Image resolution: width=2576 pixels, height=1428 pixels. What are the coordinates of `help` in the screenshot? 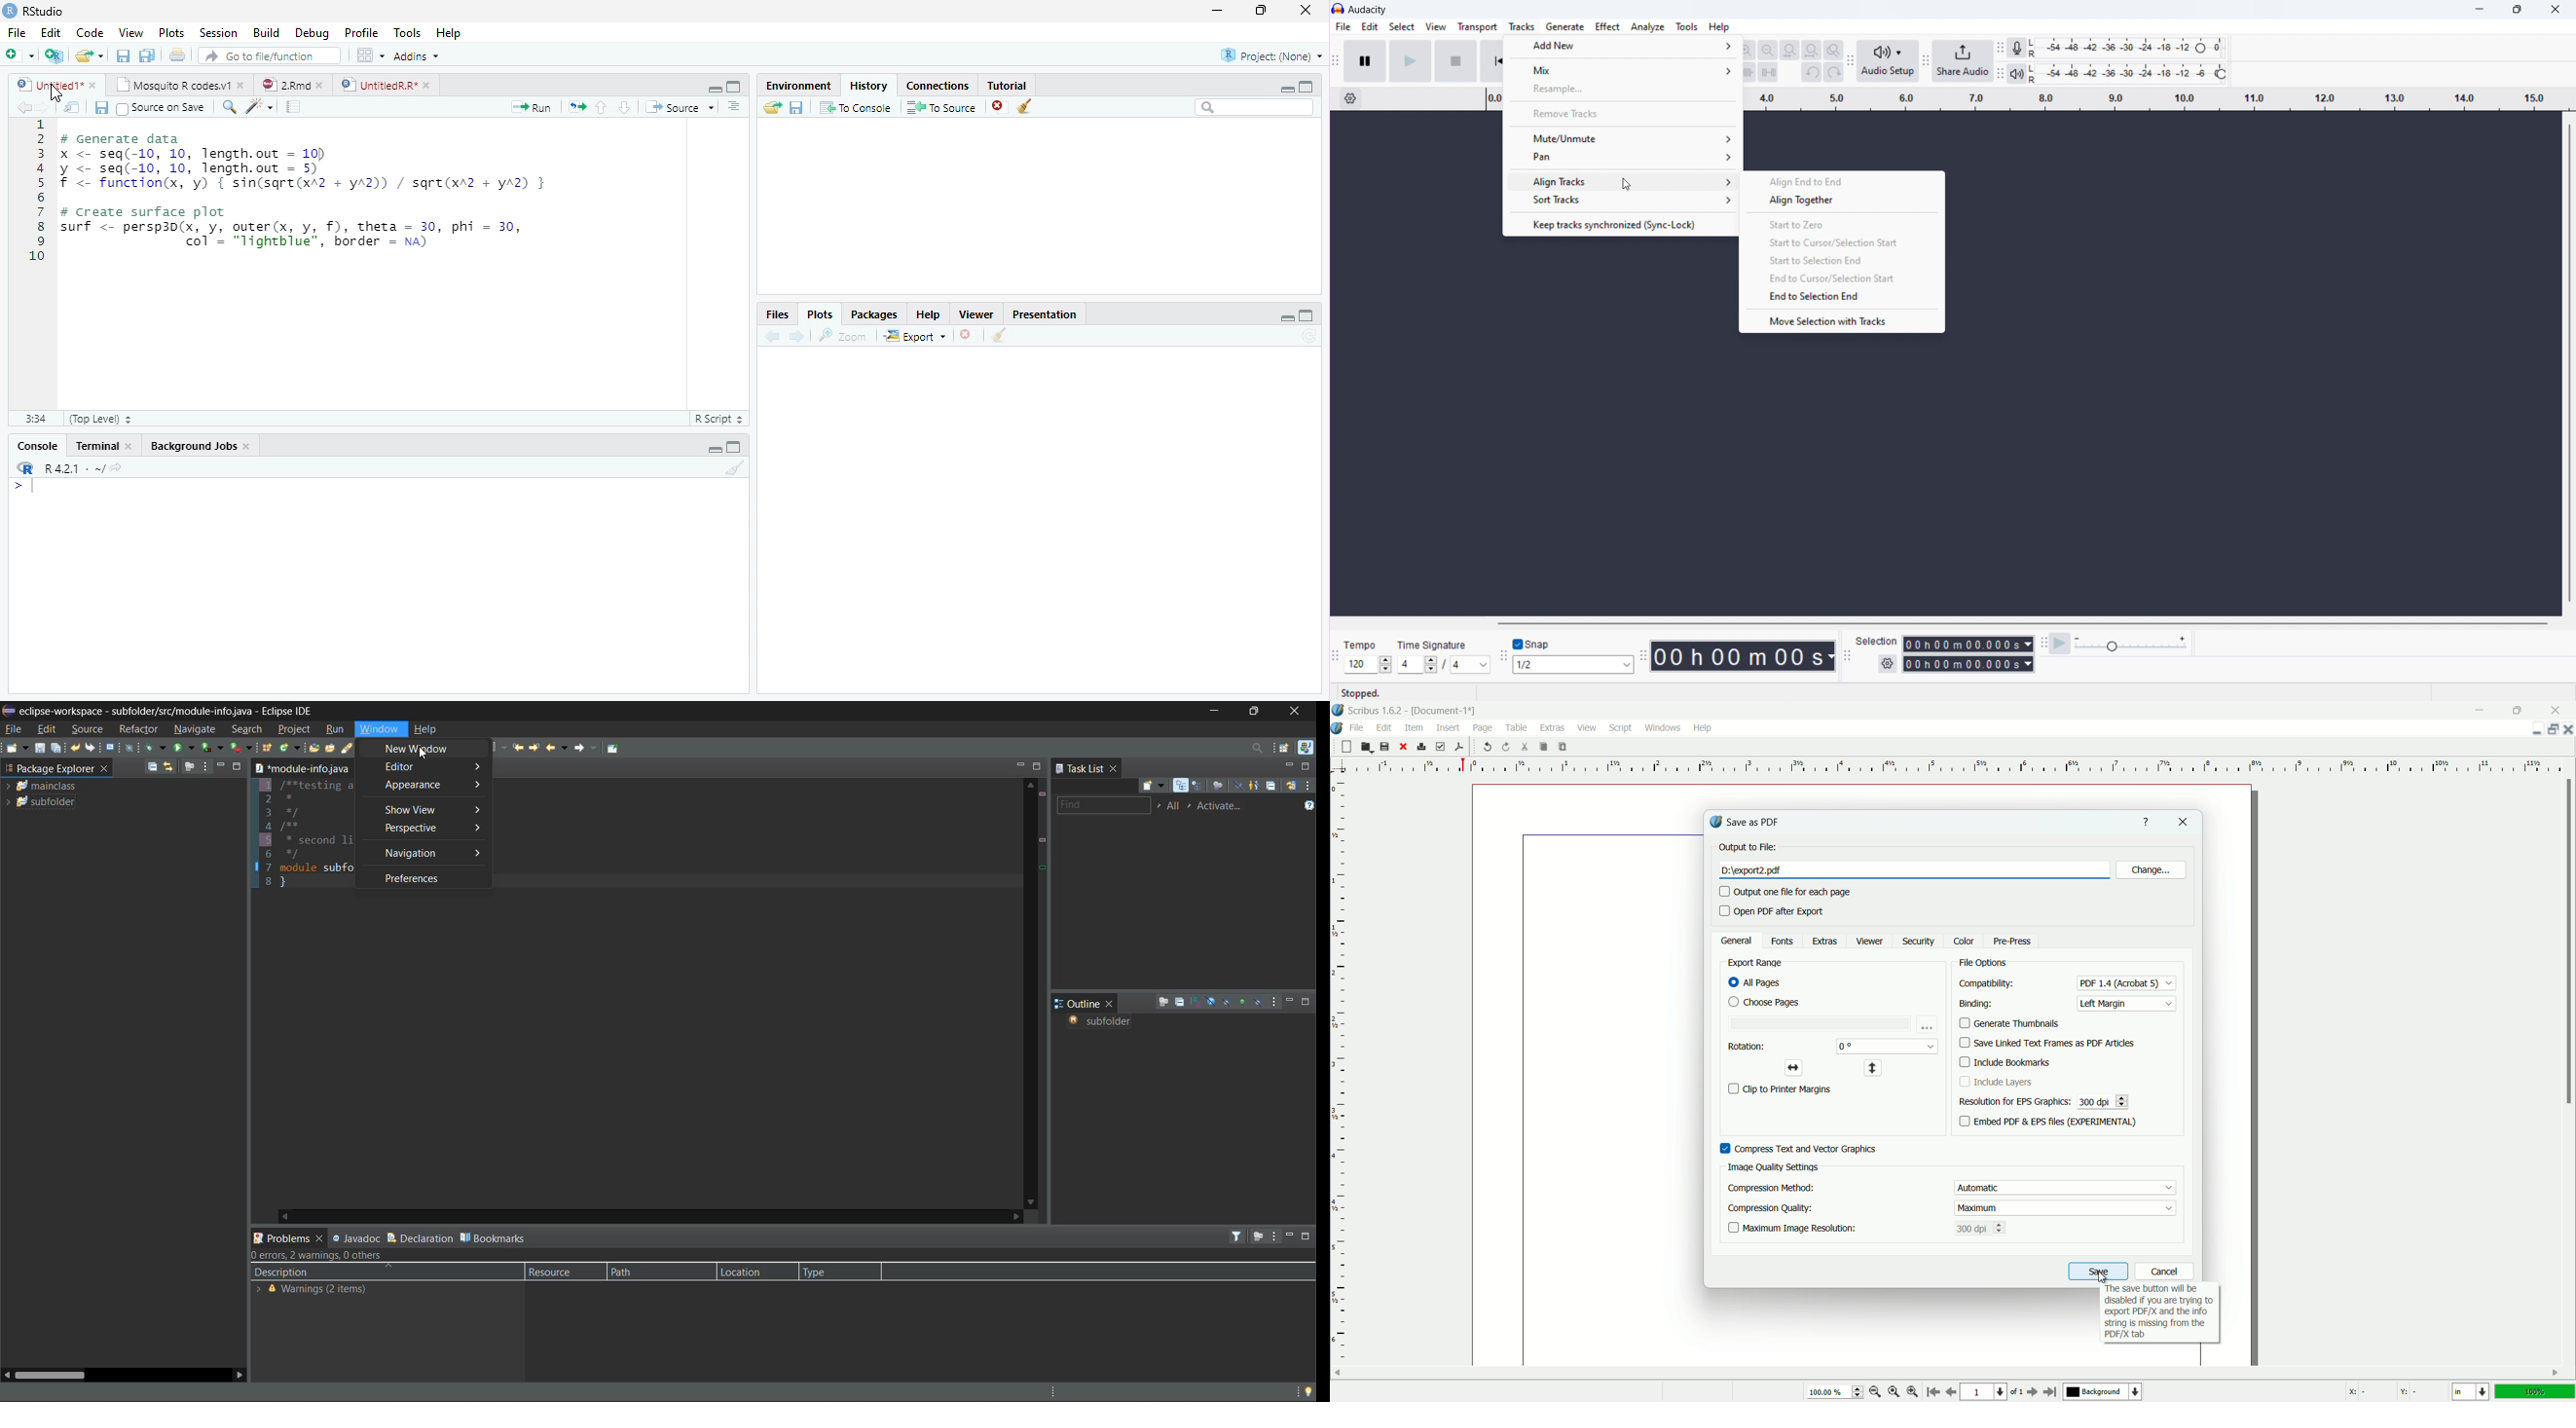 It's located at (431, 730).